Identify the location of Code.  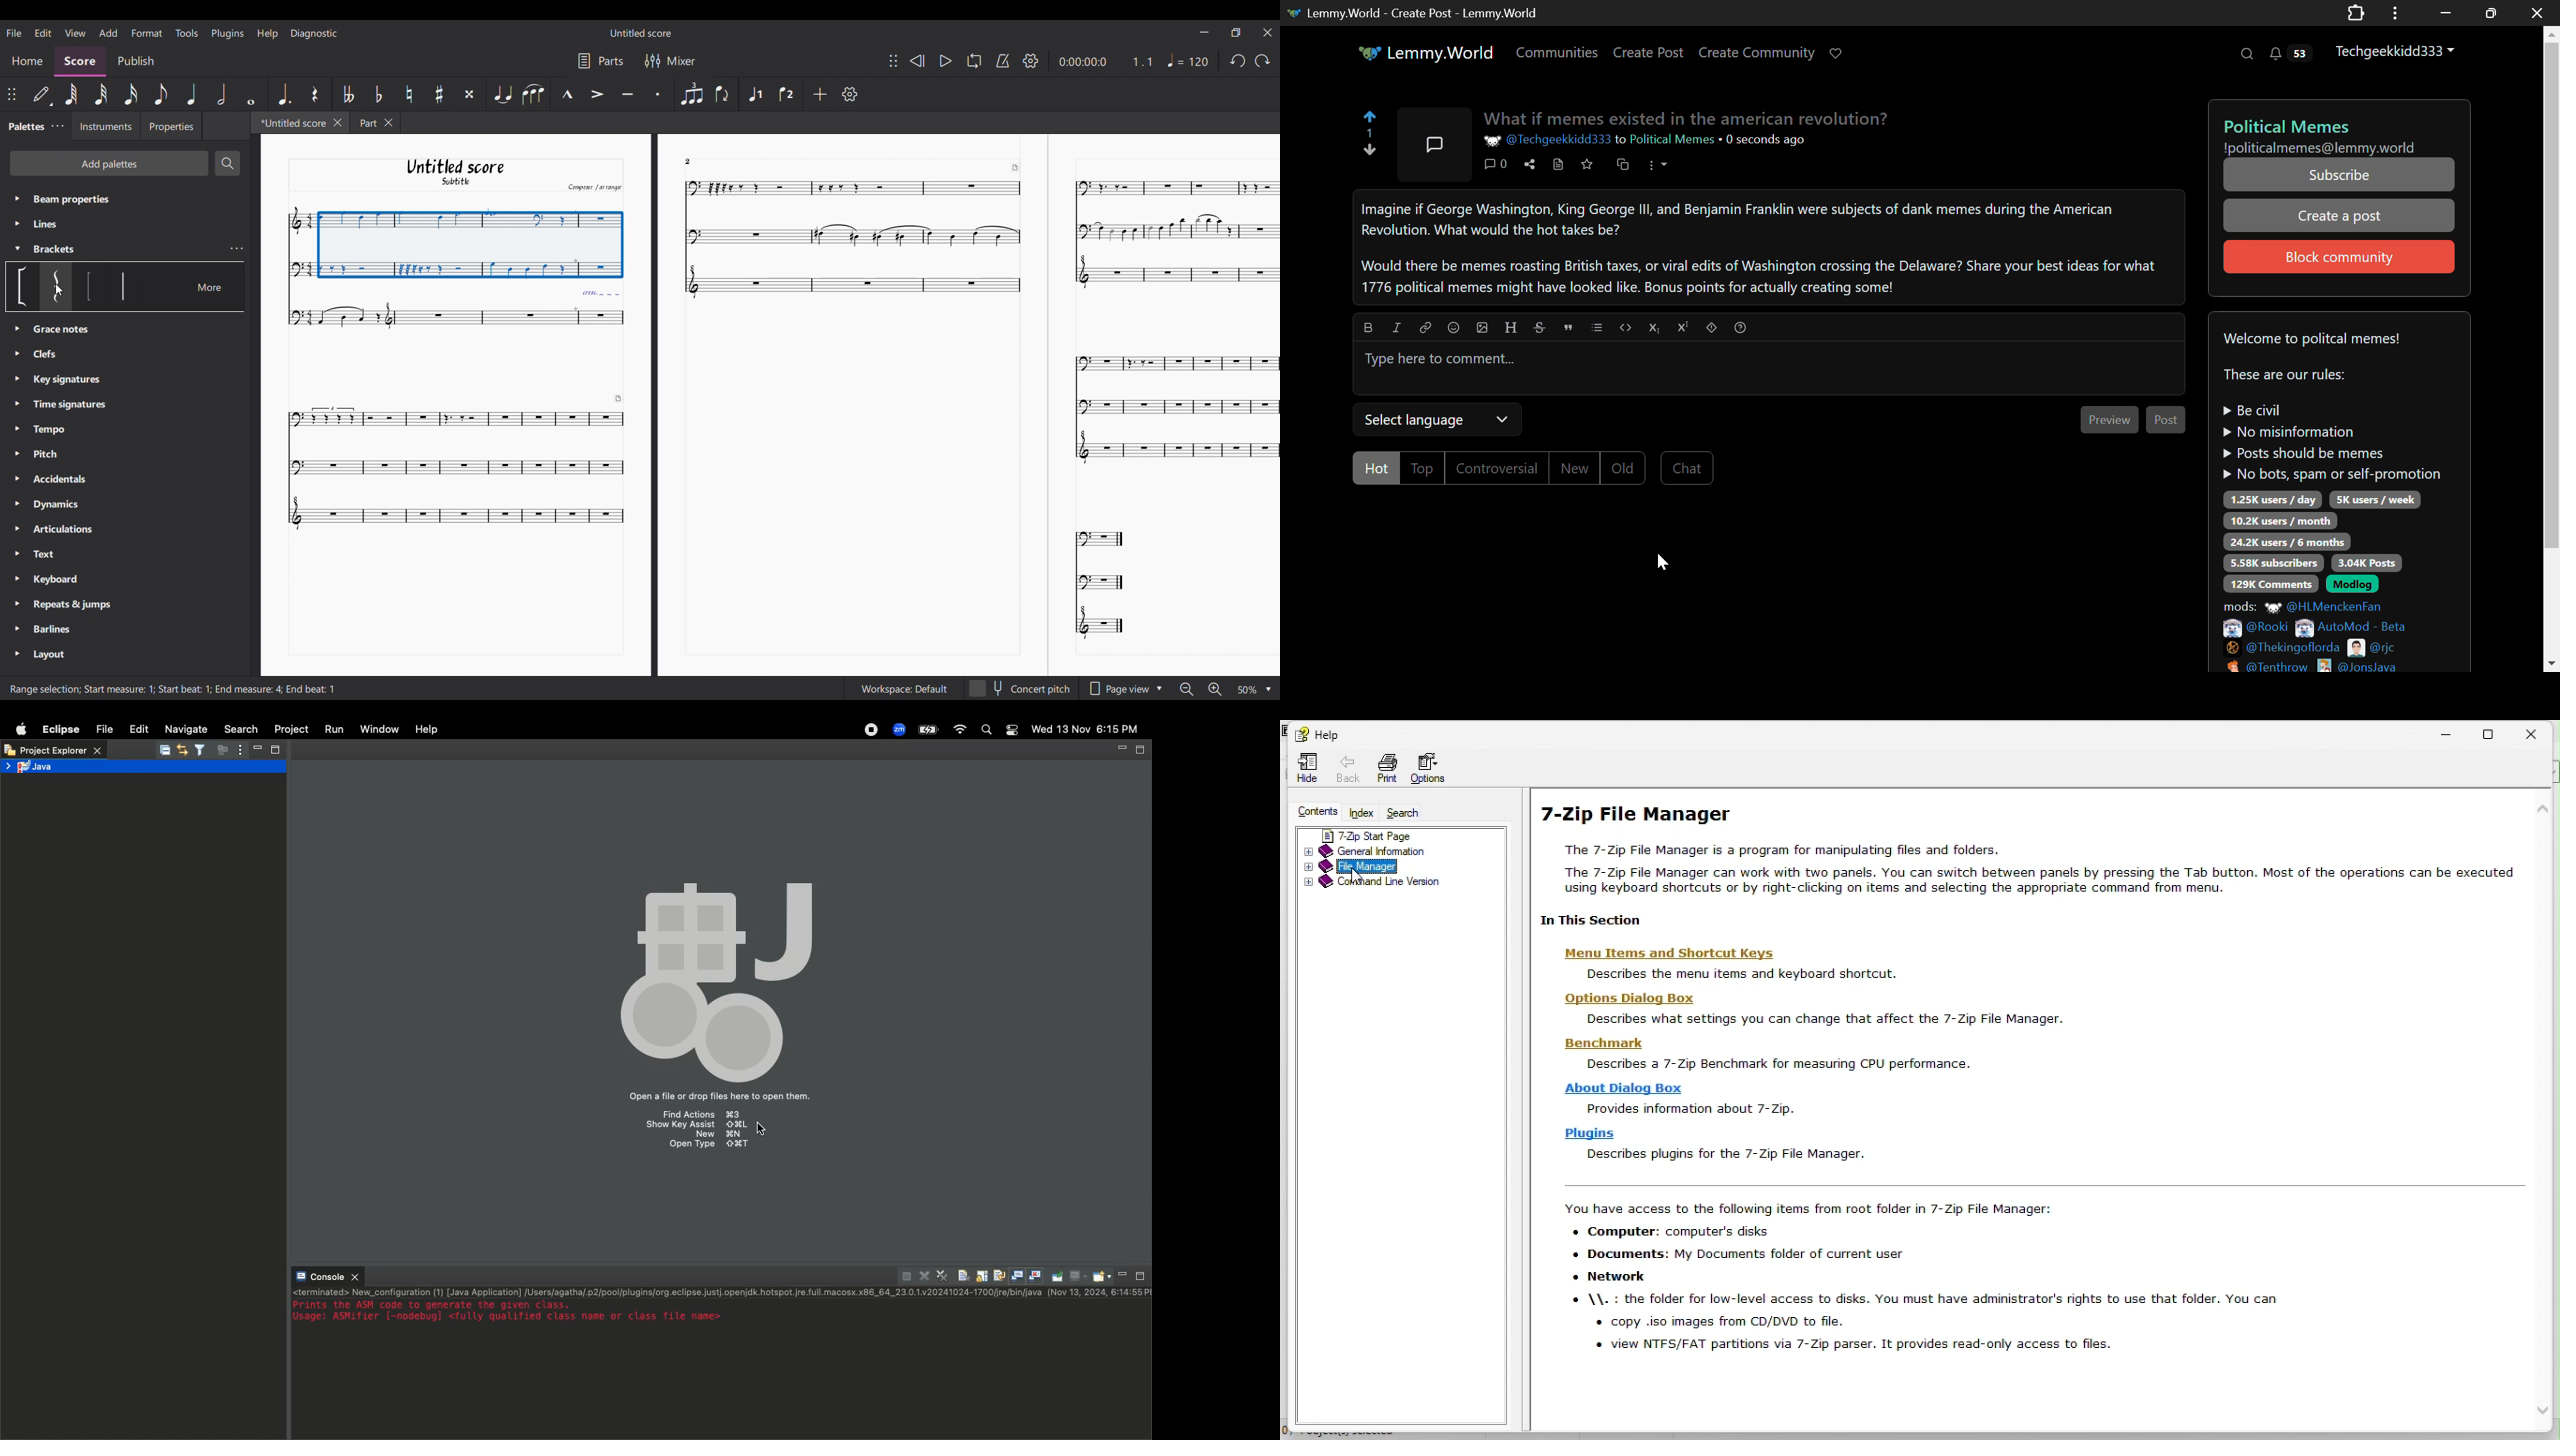
(1628, 327).